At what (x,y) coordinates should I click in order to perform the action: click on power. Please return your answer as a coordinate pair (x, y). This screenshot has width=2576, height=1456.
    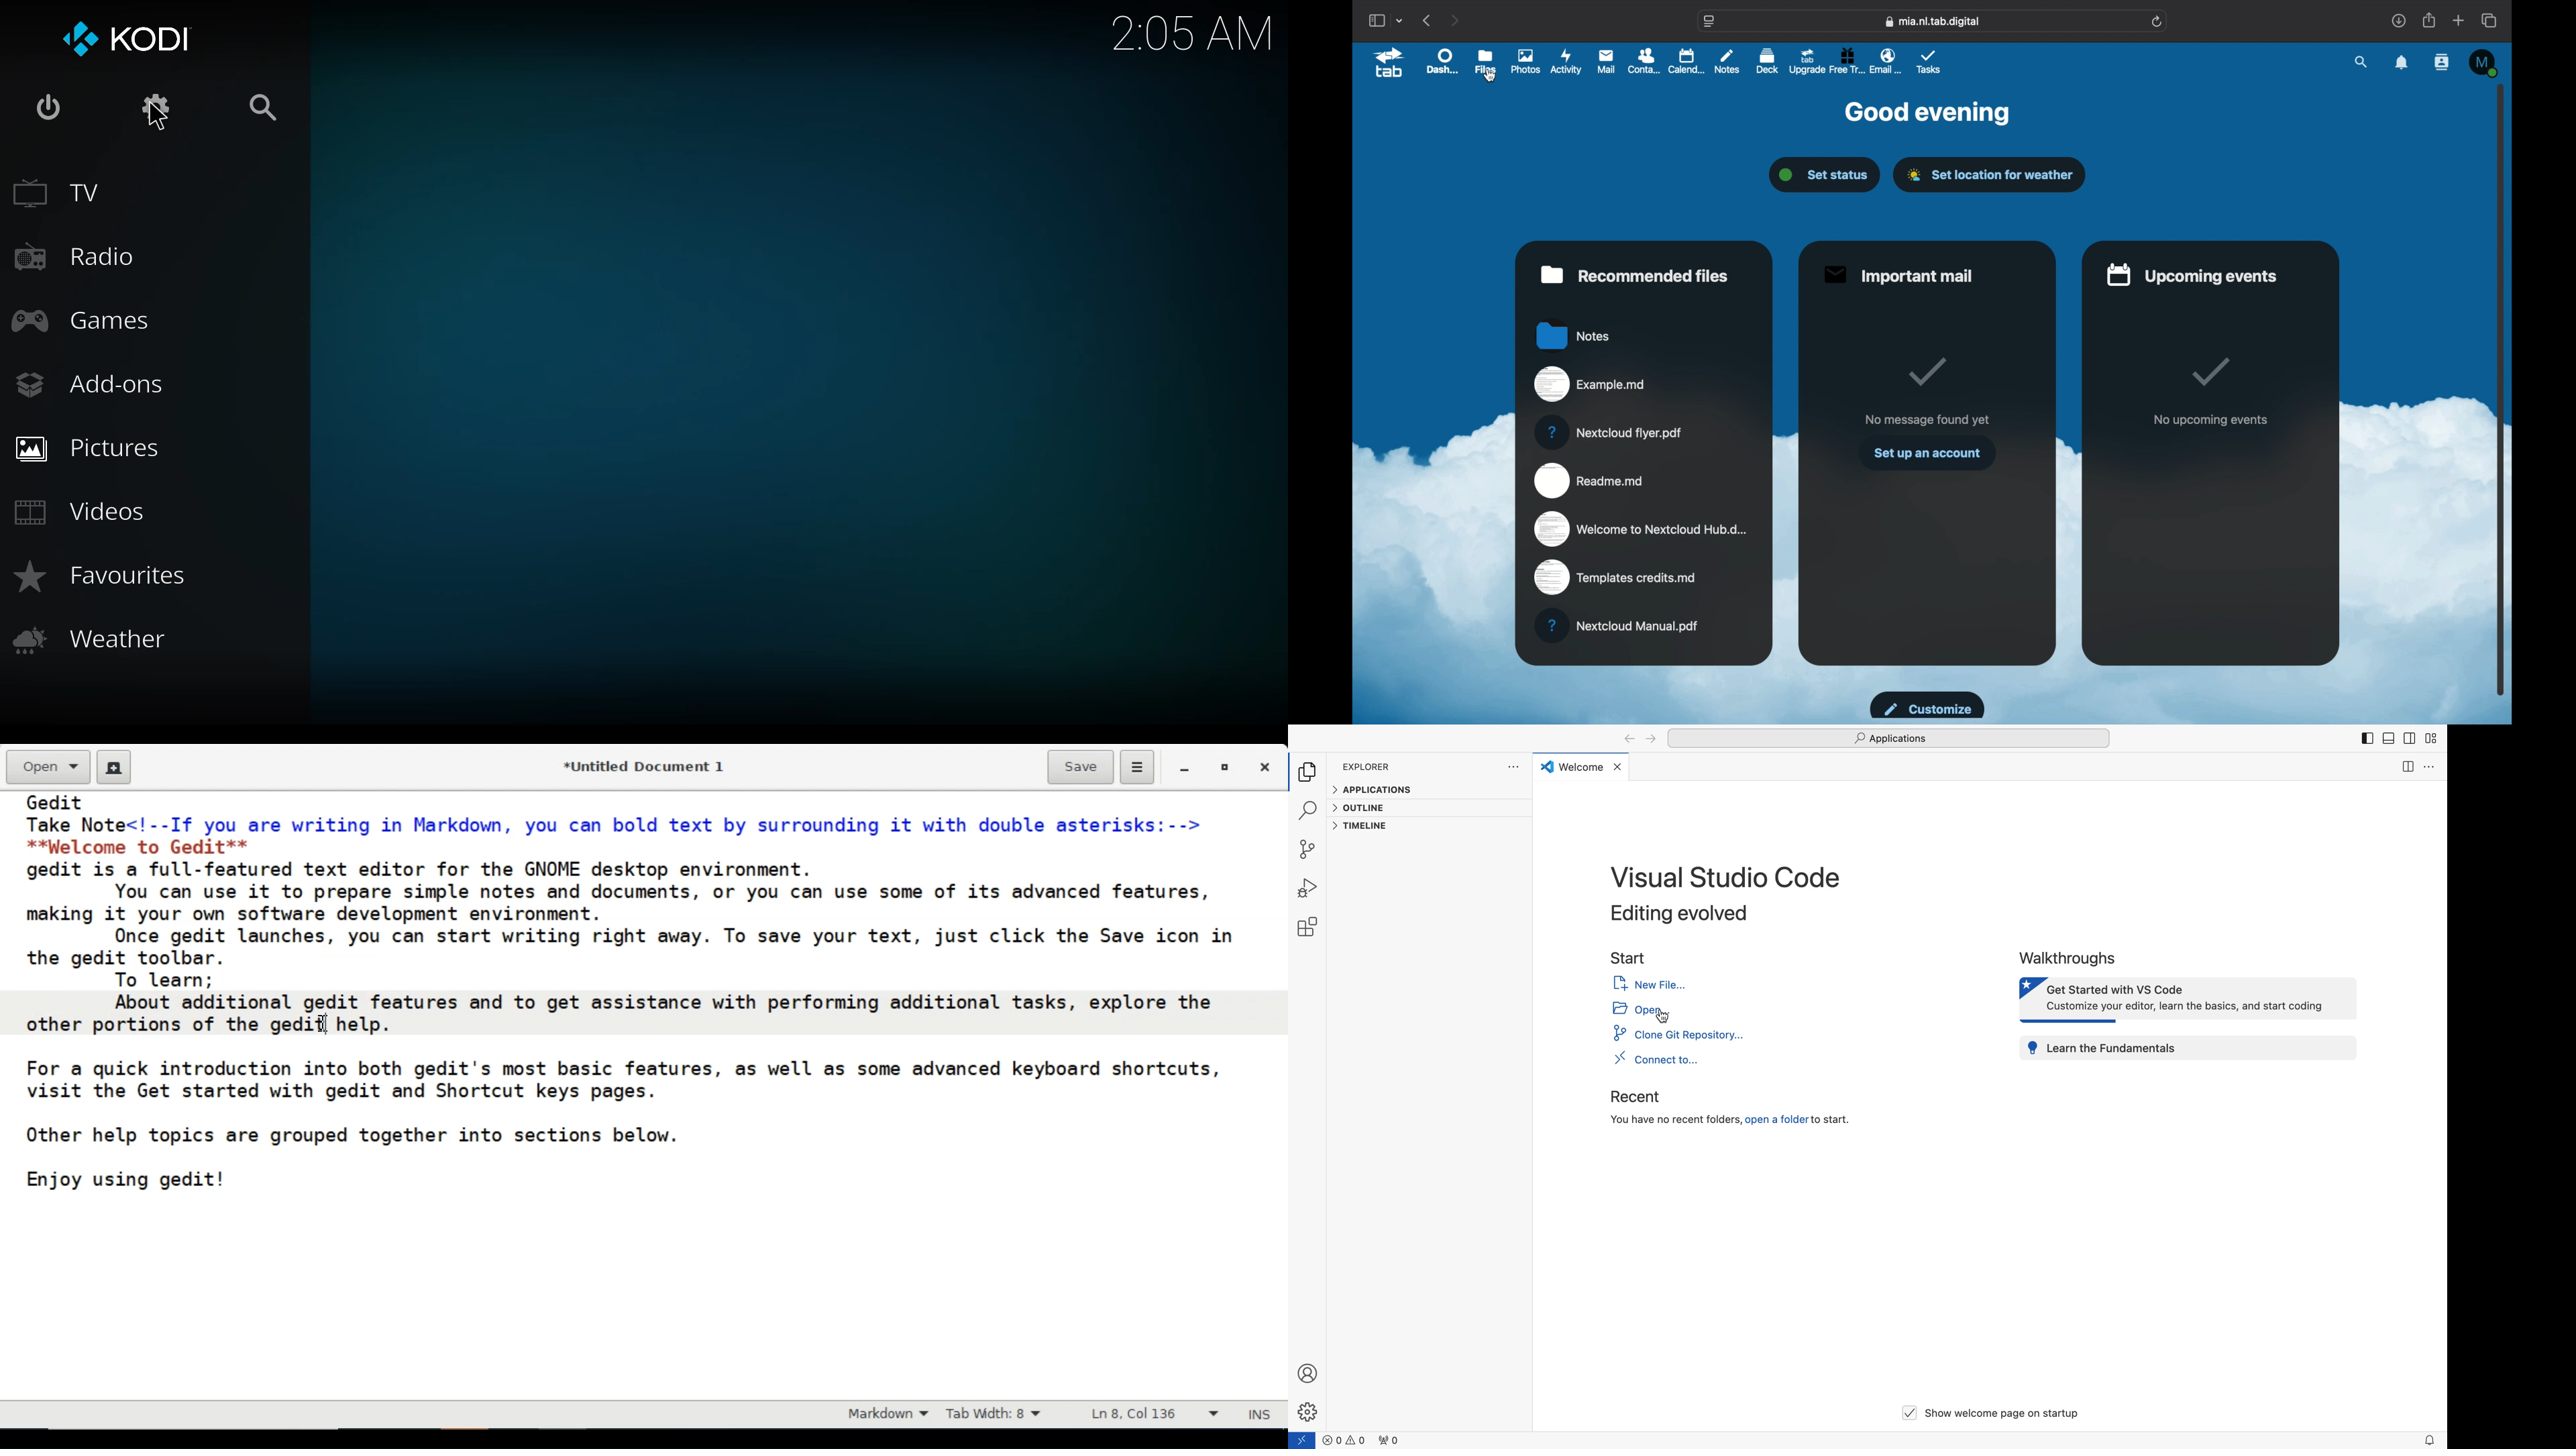
    Looking at the image, I should click on (54, 105).